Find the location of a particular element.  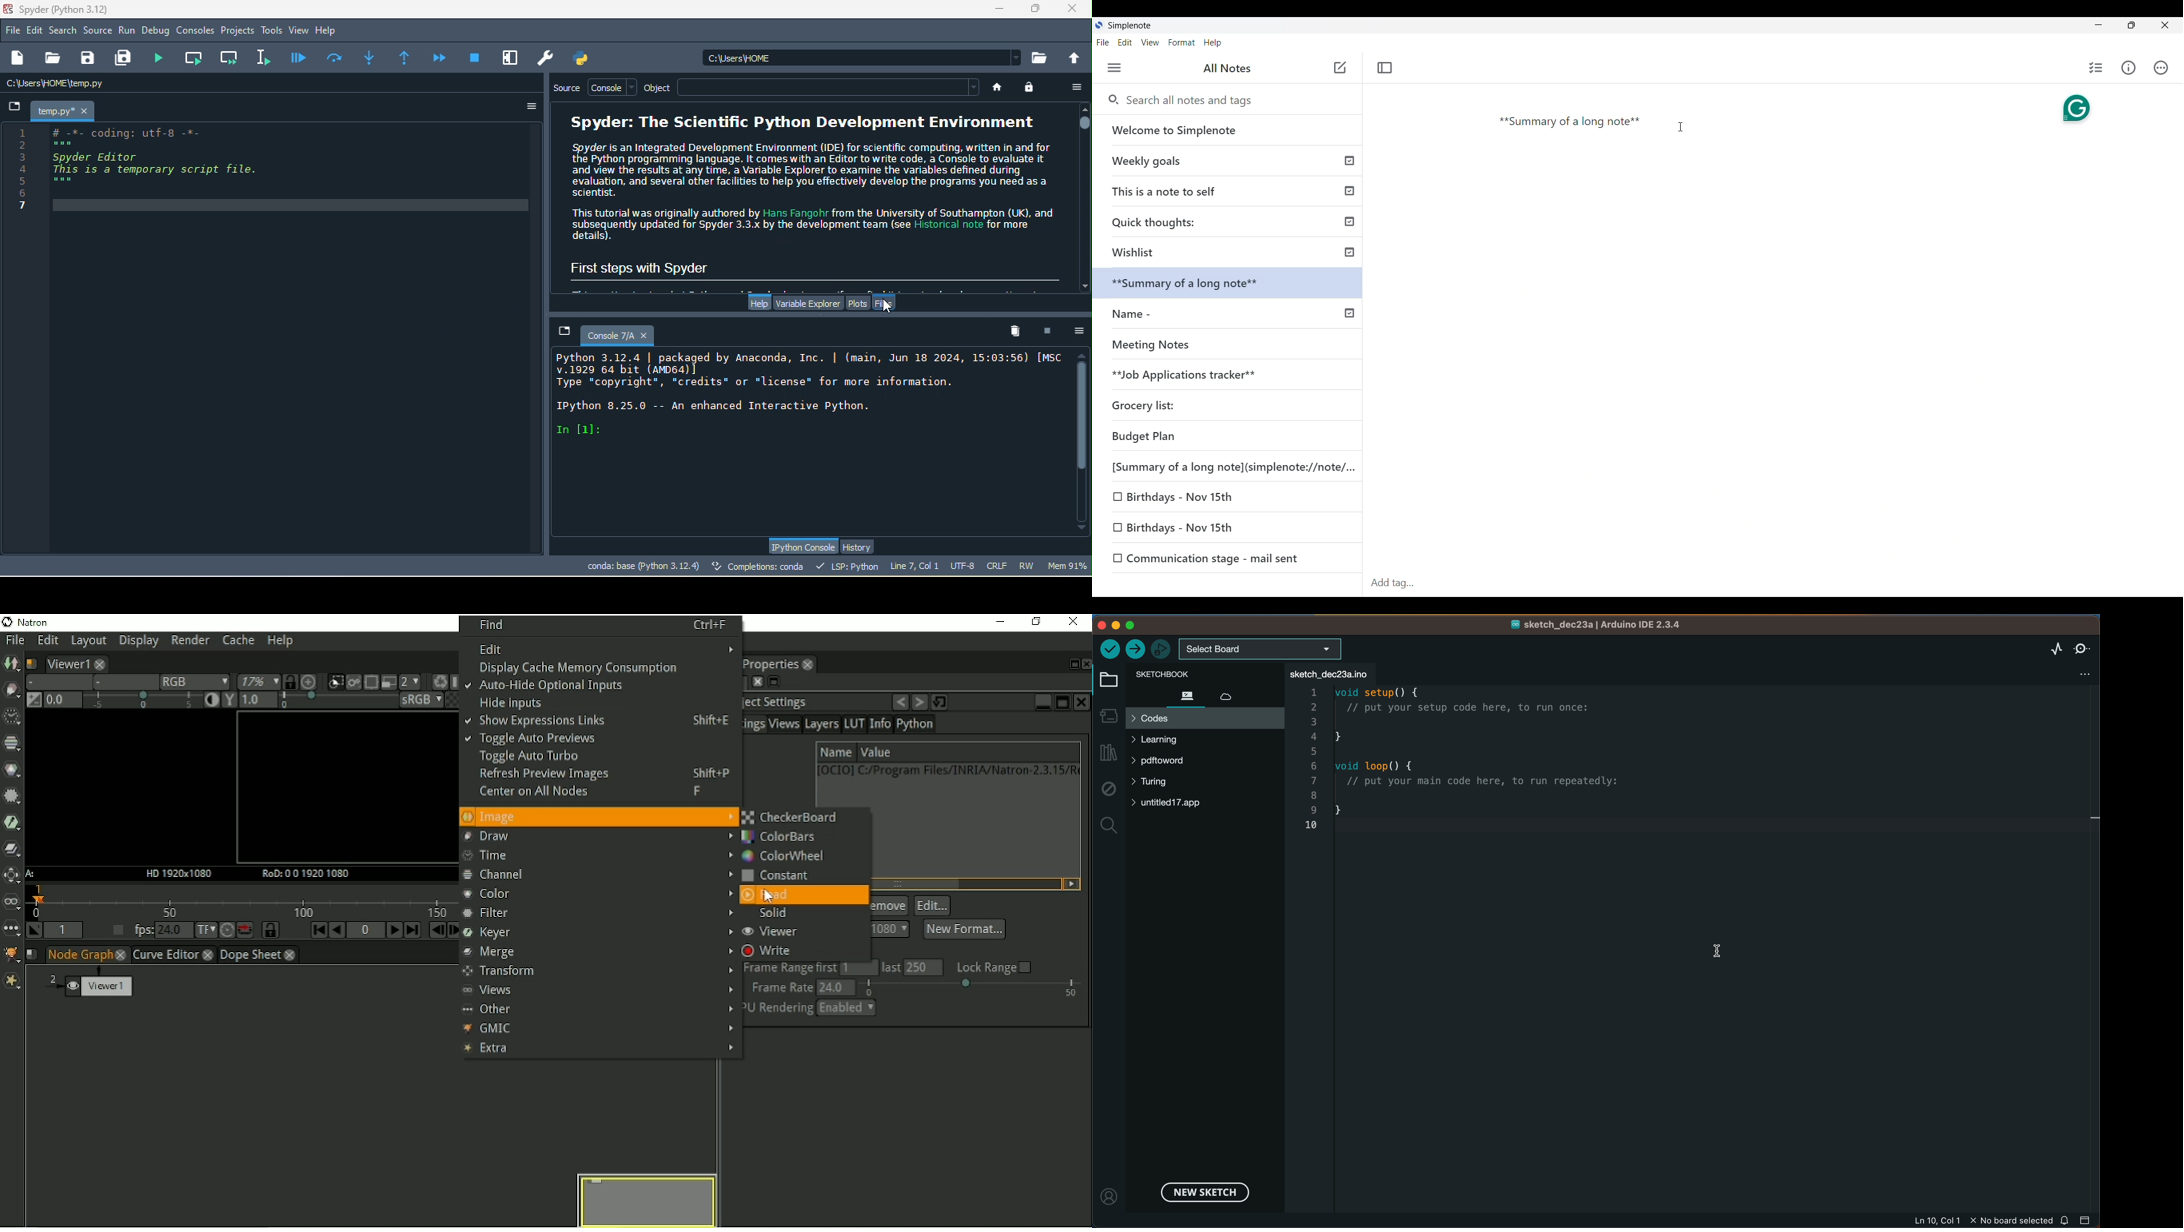

source is located at coordinates (568, 90).